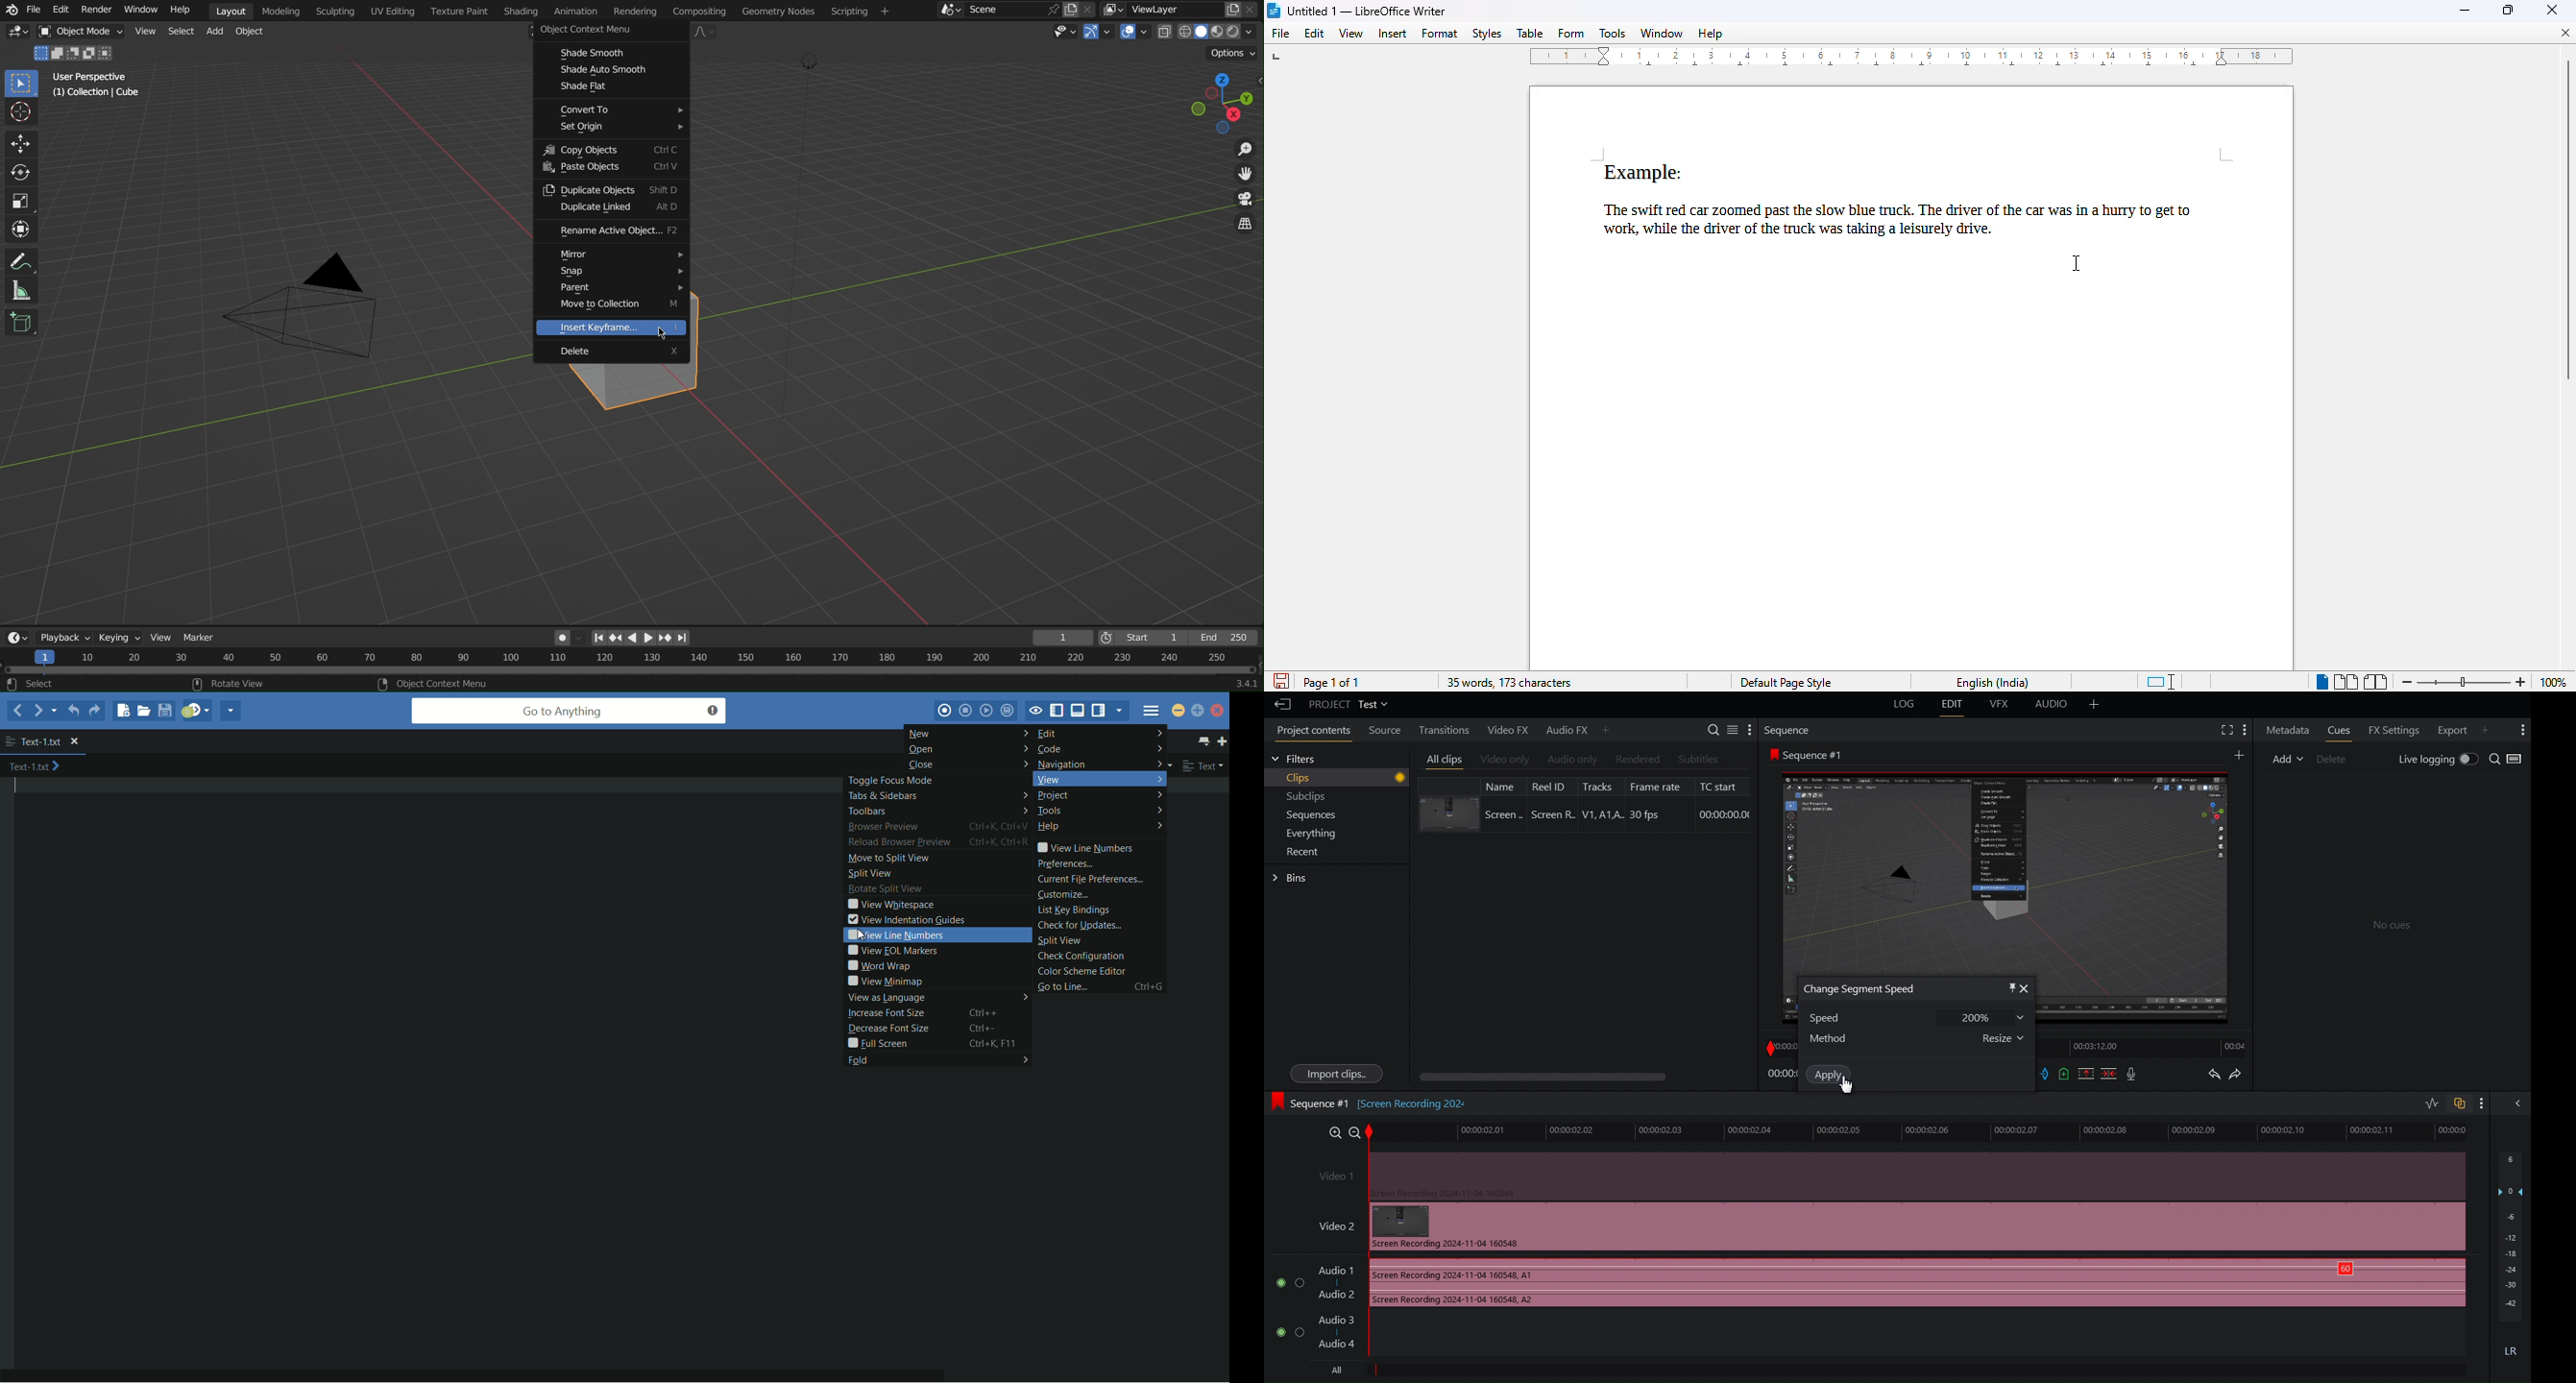 The width and height of the screenshot is (2576, 1400). What do you see at coordinates (1865, 1284) in the screenshot?
I see `Audio Track 1` at bounding box center [1865, 1284].